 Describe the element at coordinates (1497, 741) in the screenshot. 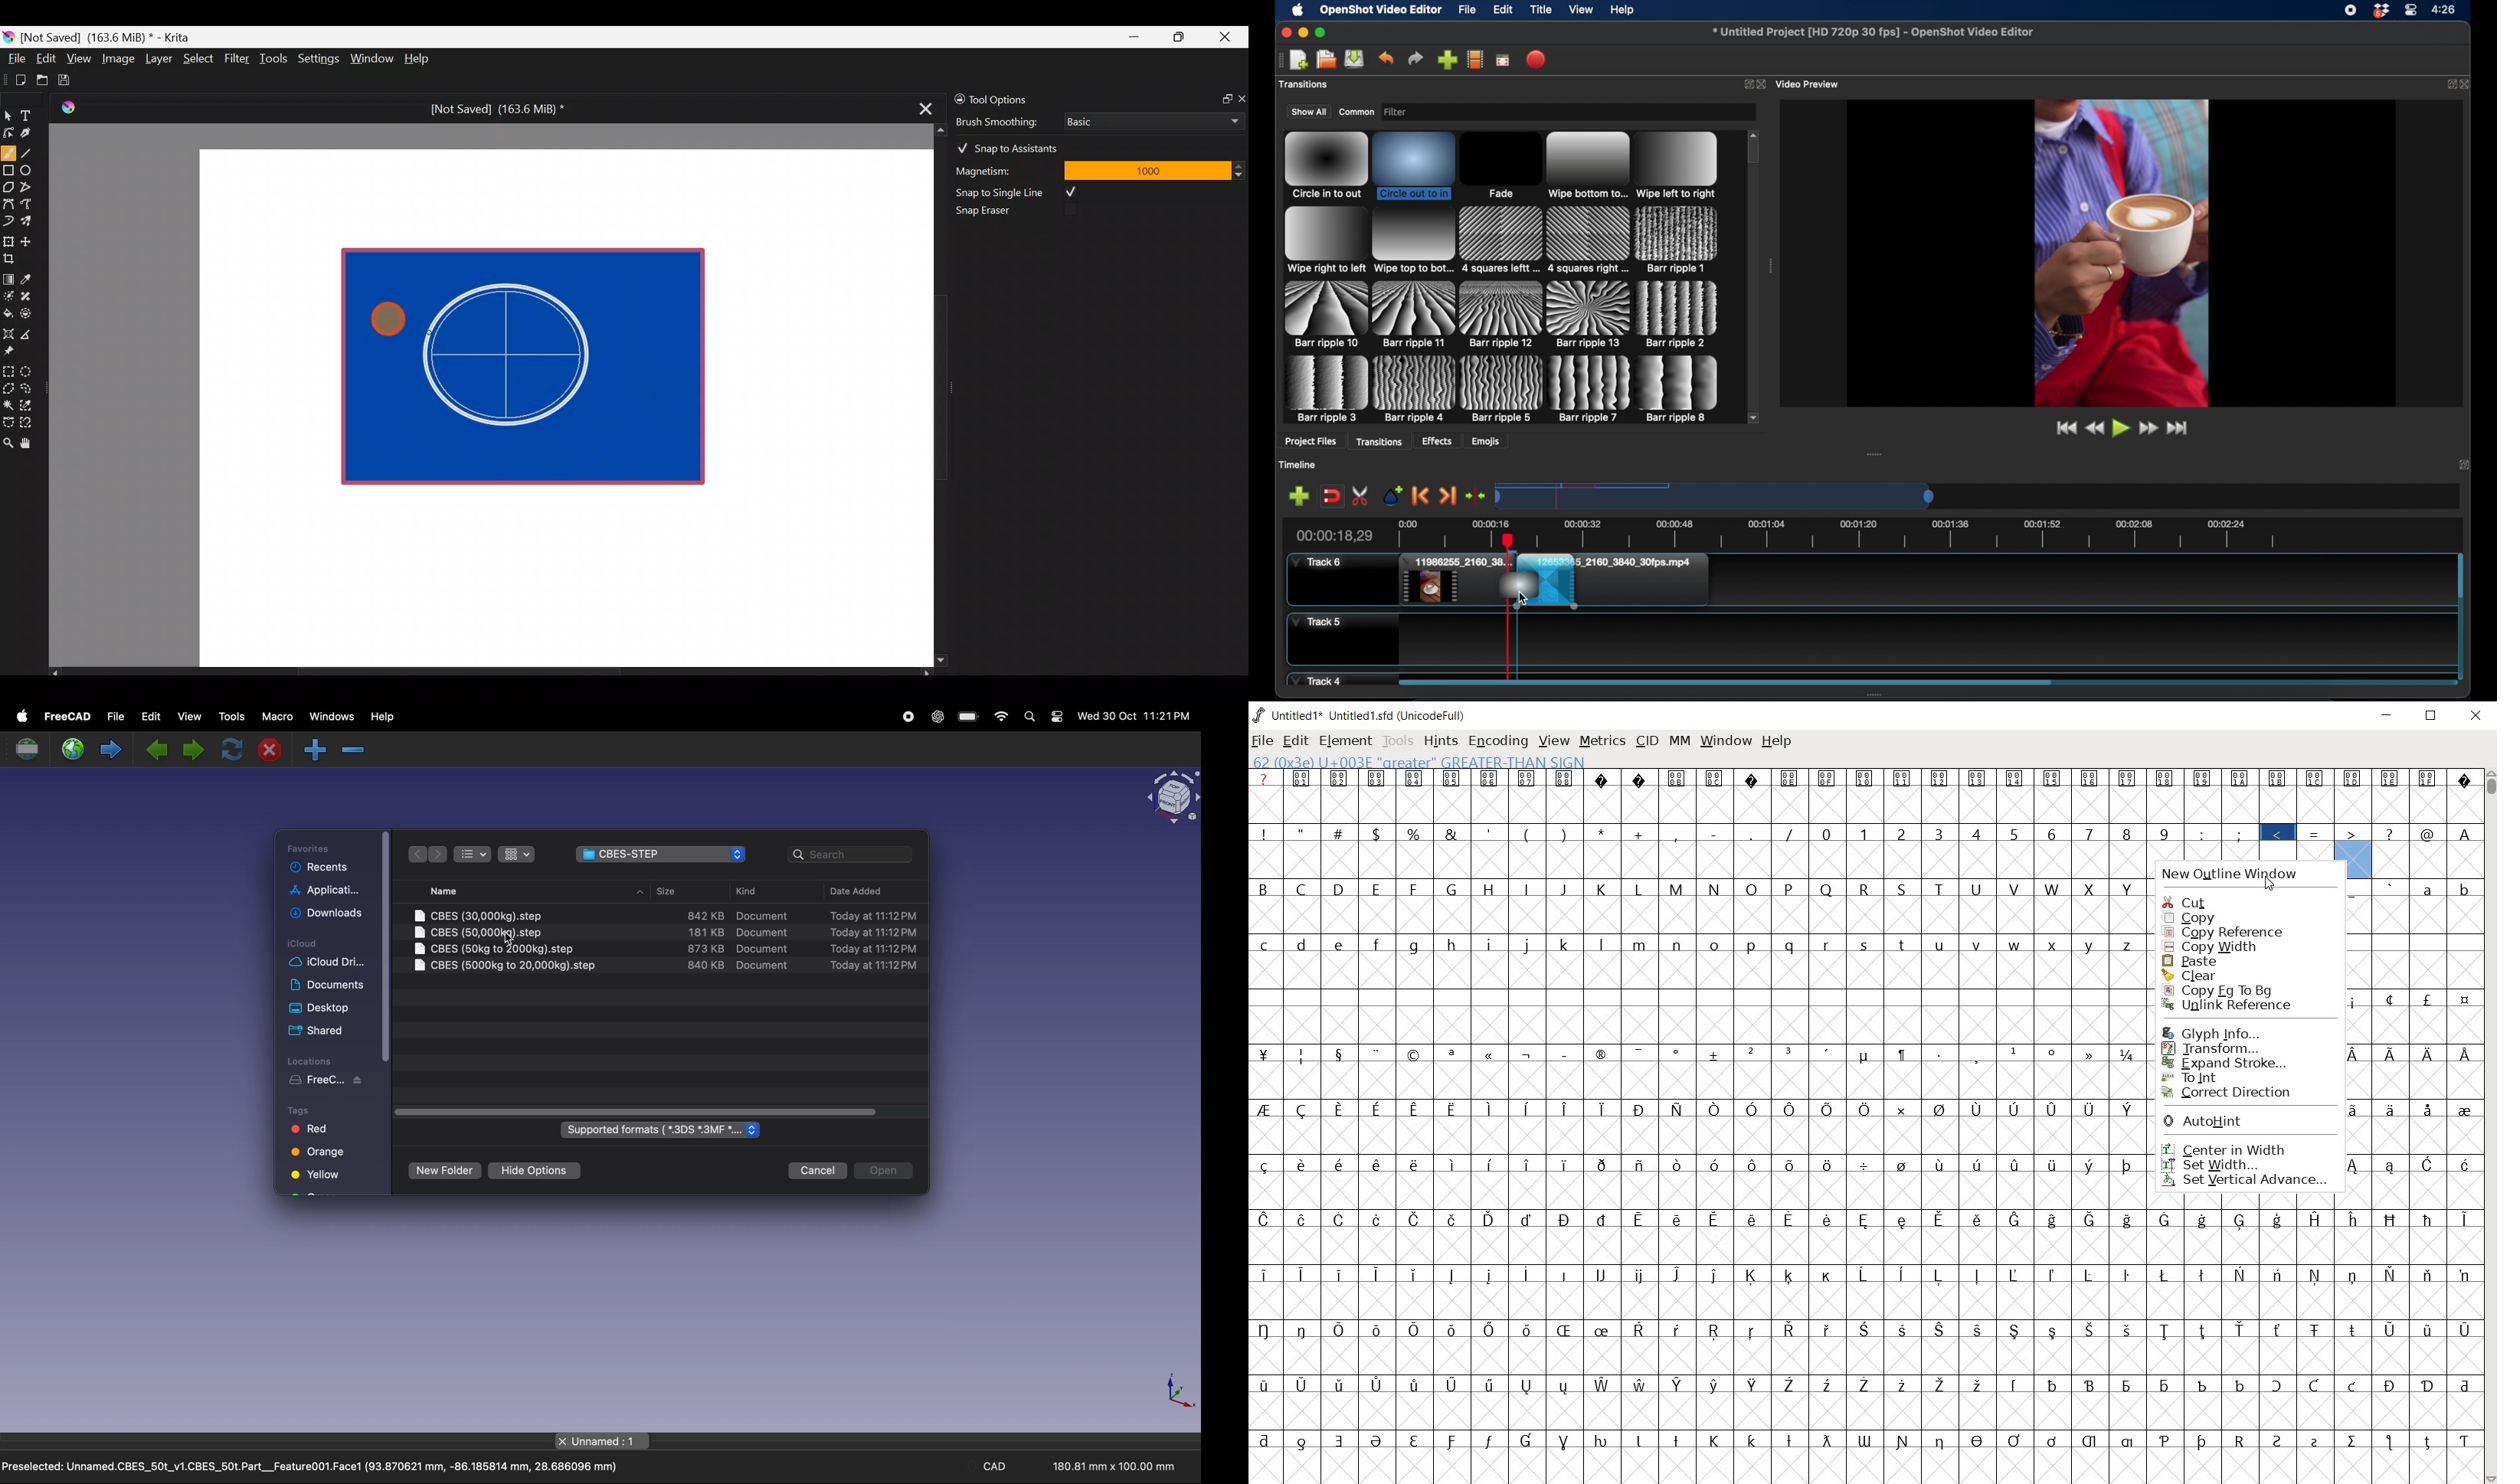

I see `encoding` at that location.